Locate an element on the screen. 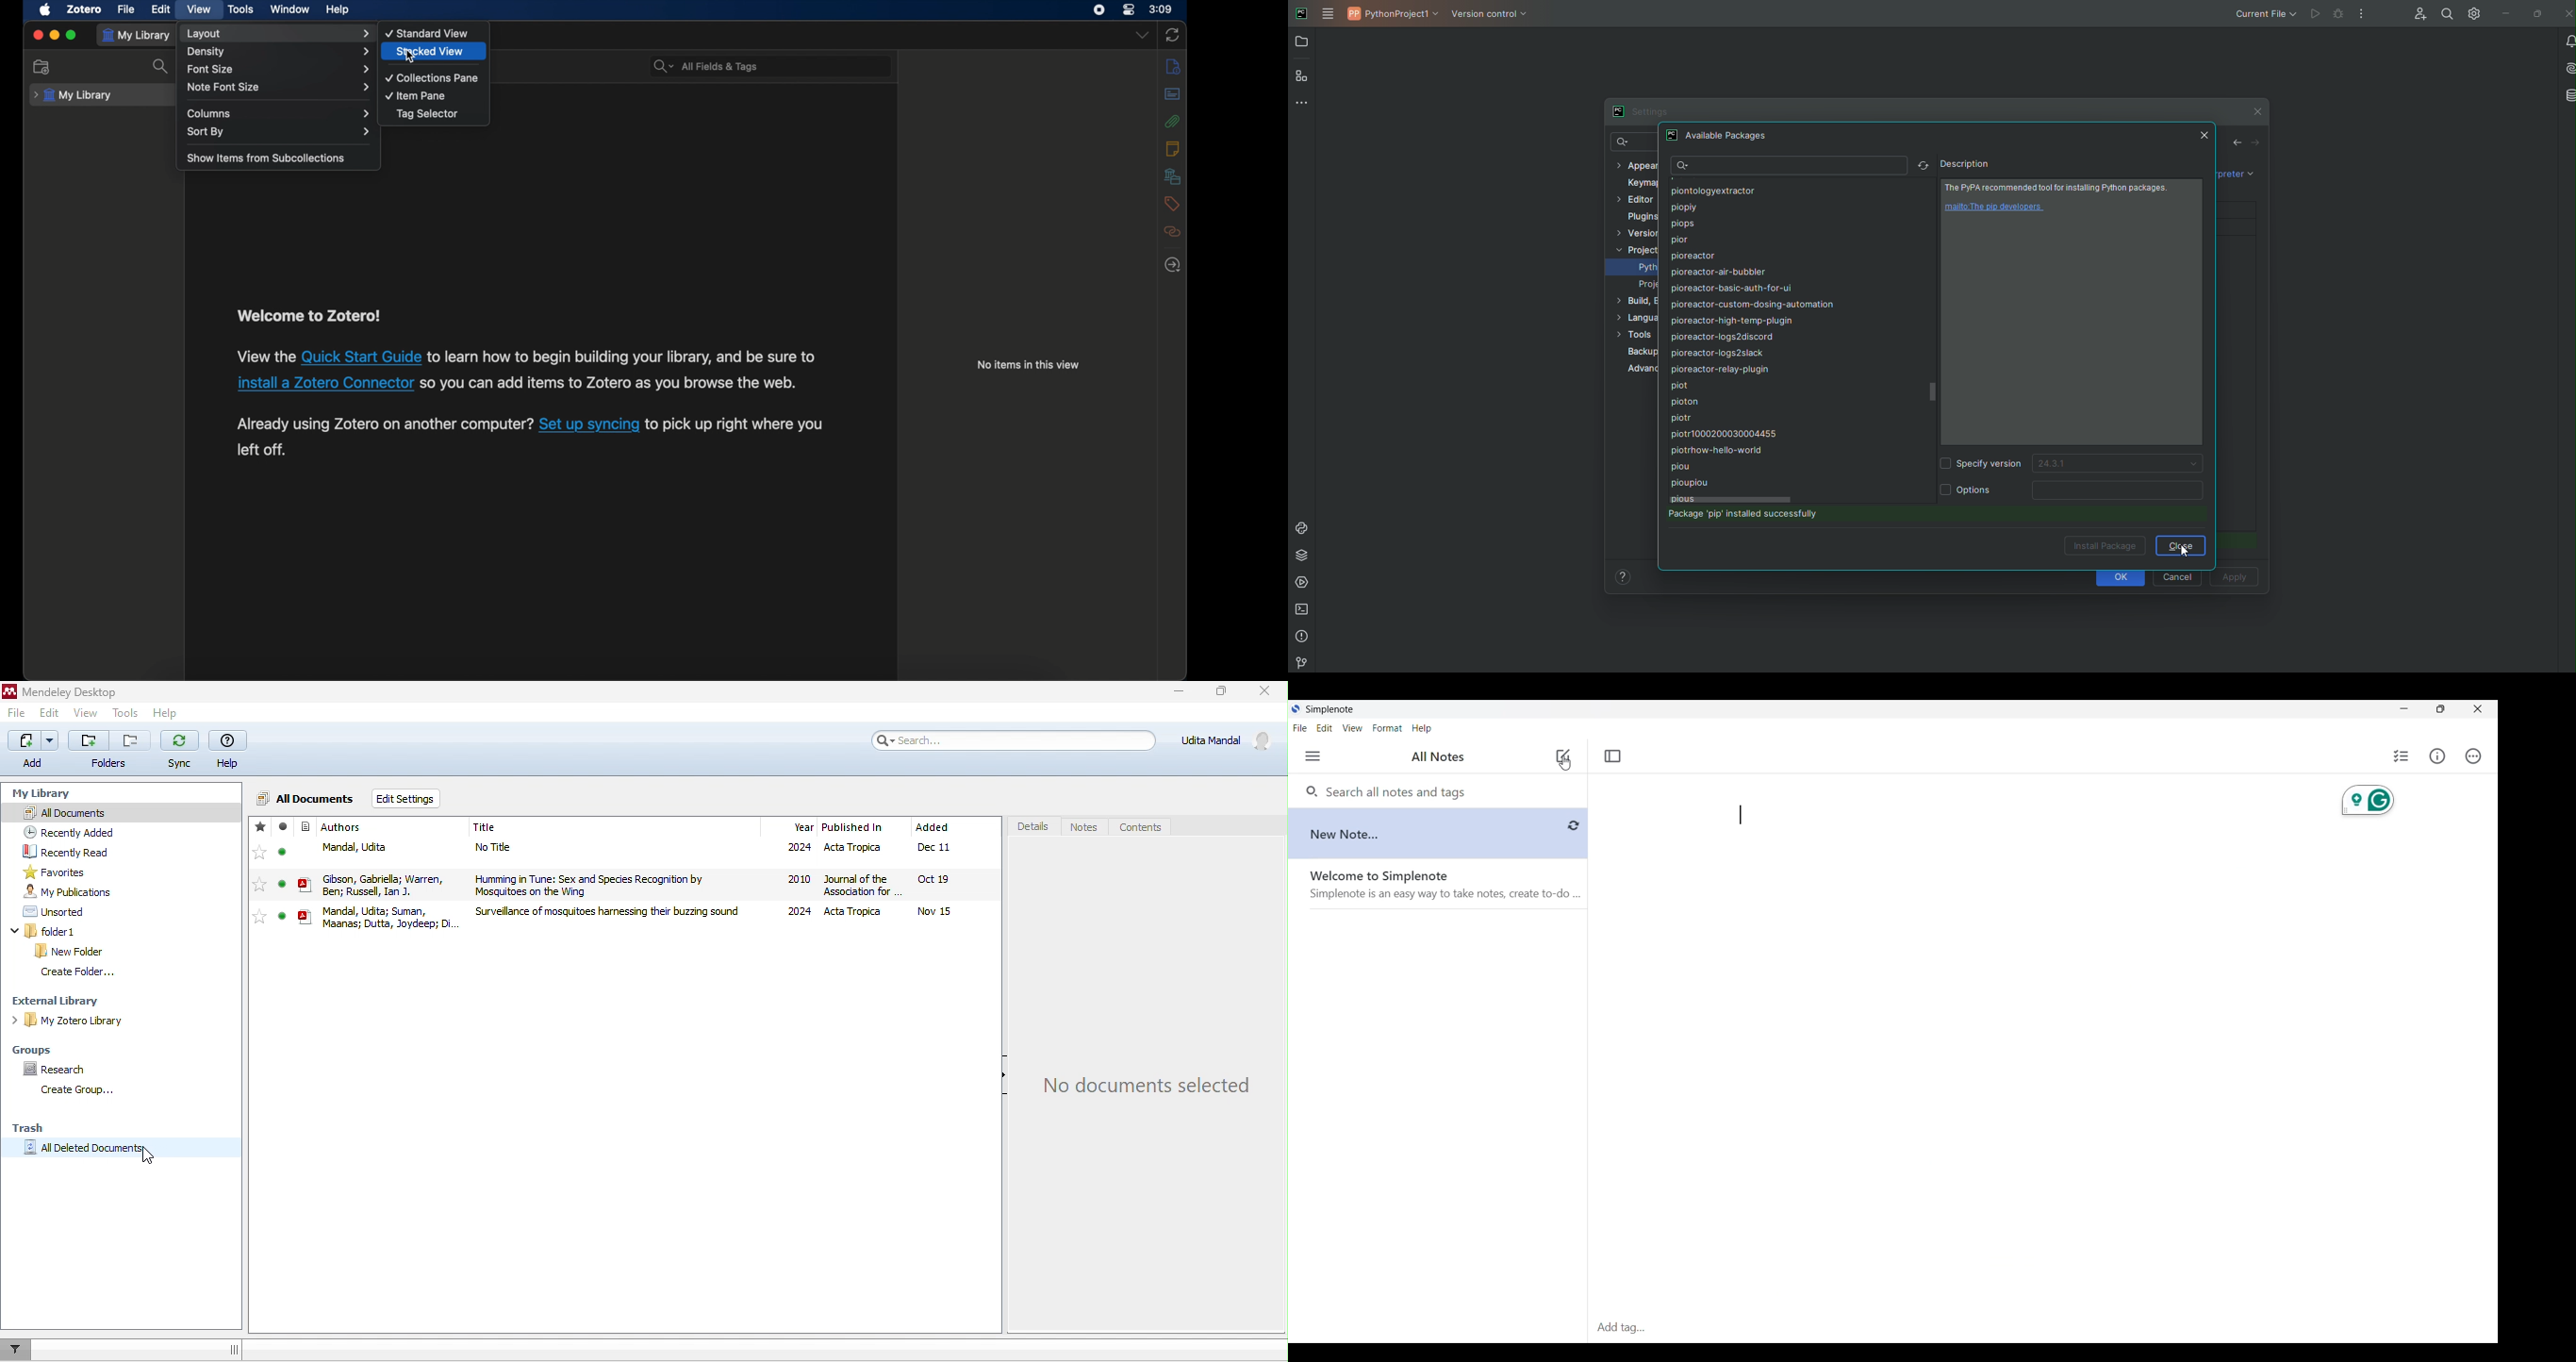 The width and height of the screenshot is (2576, 1372). Text input is located at coordinates (2013, 1051).